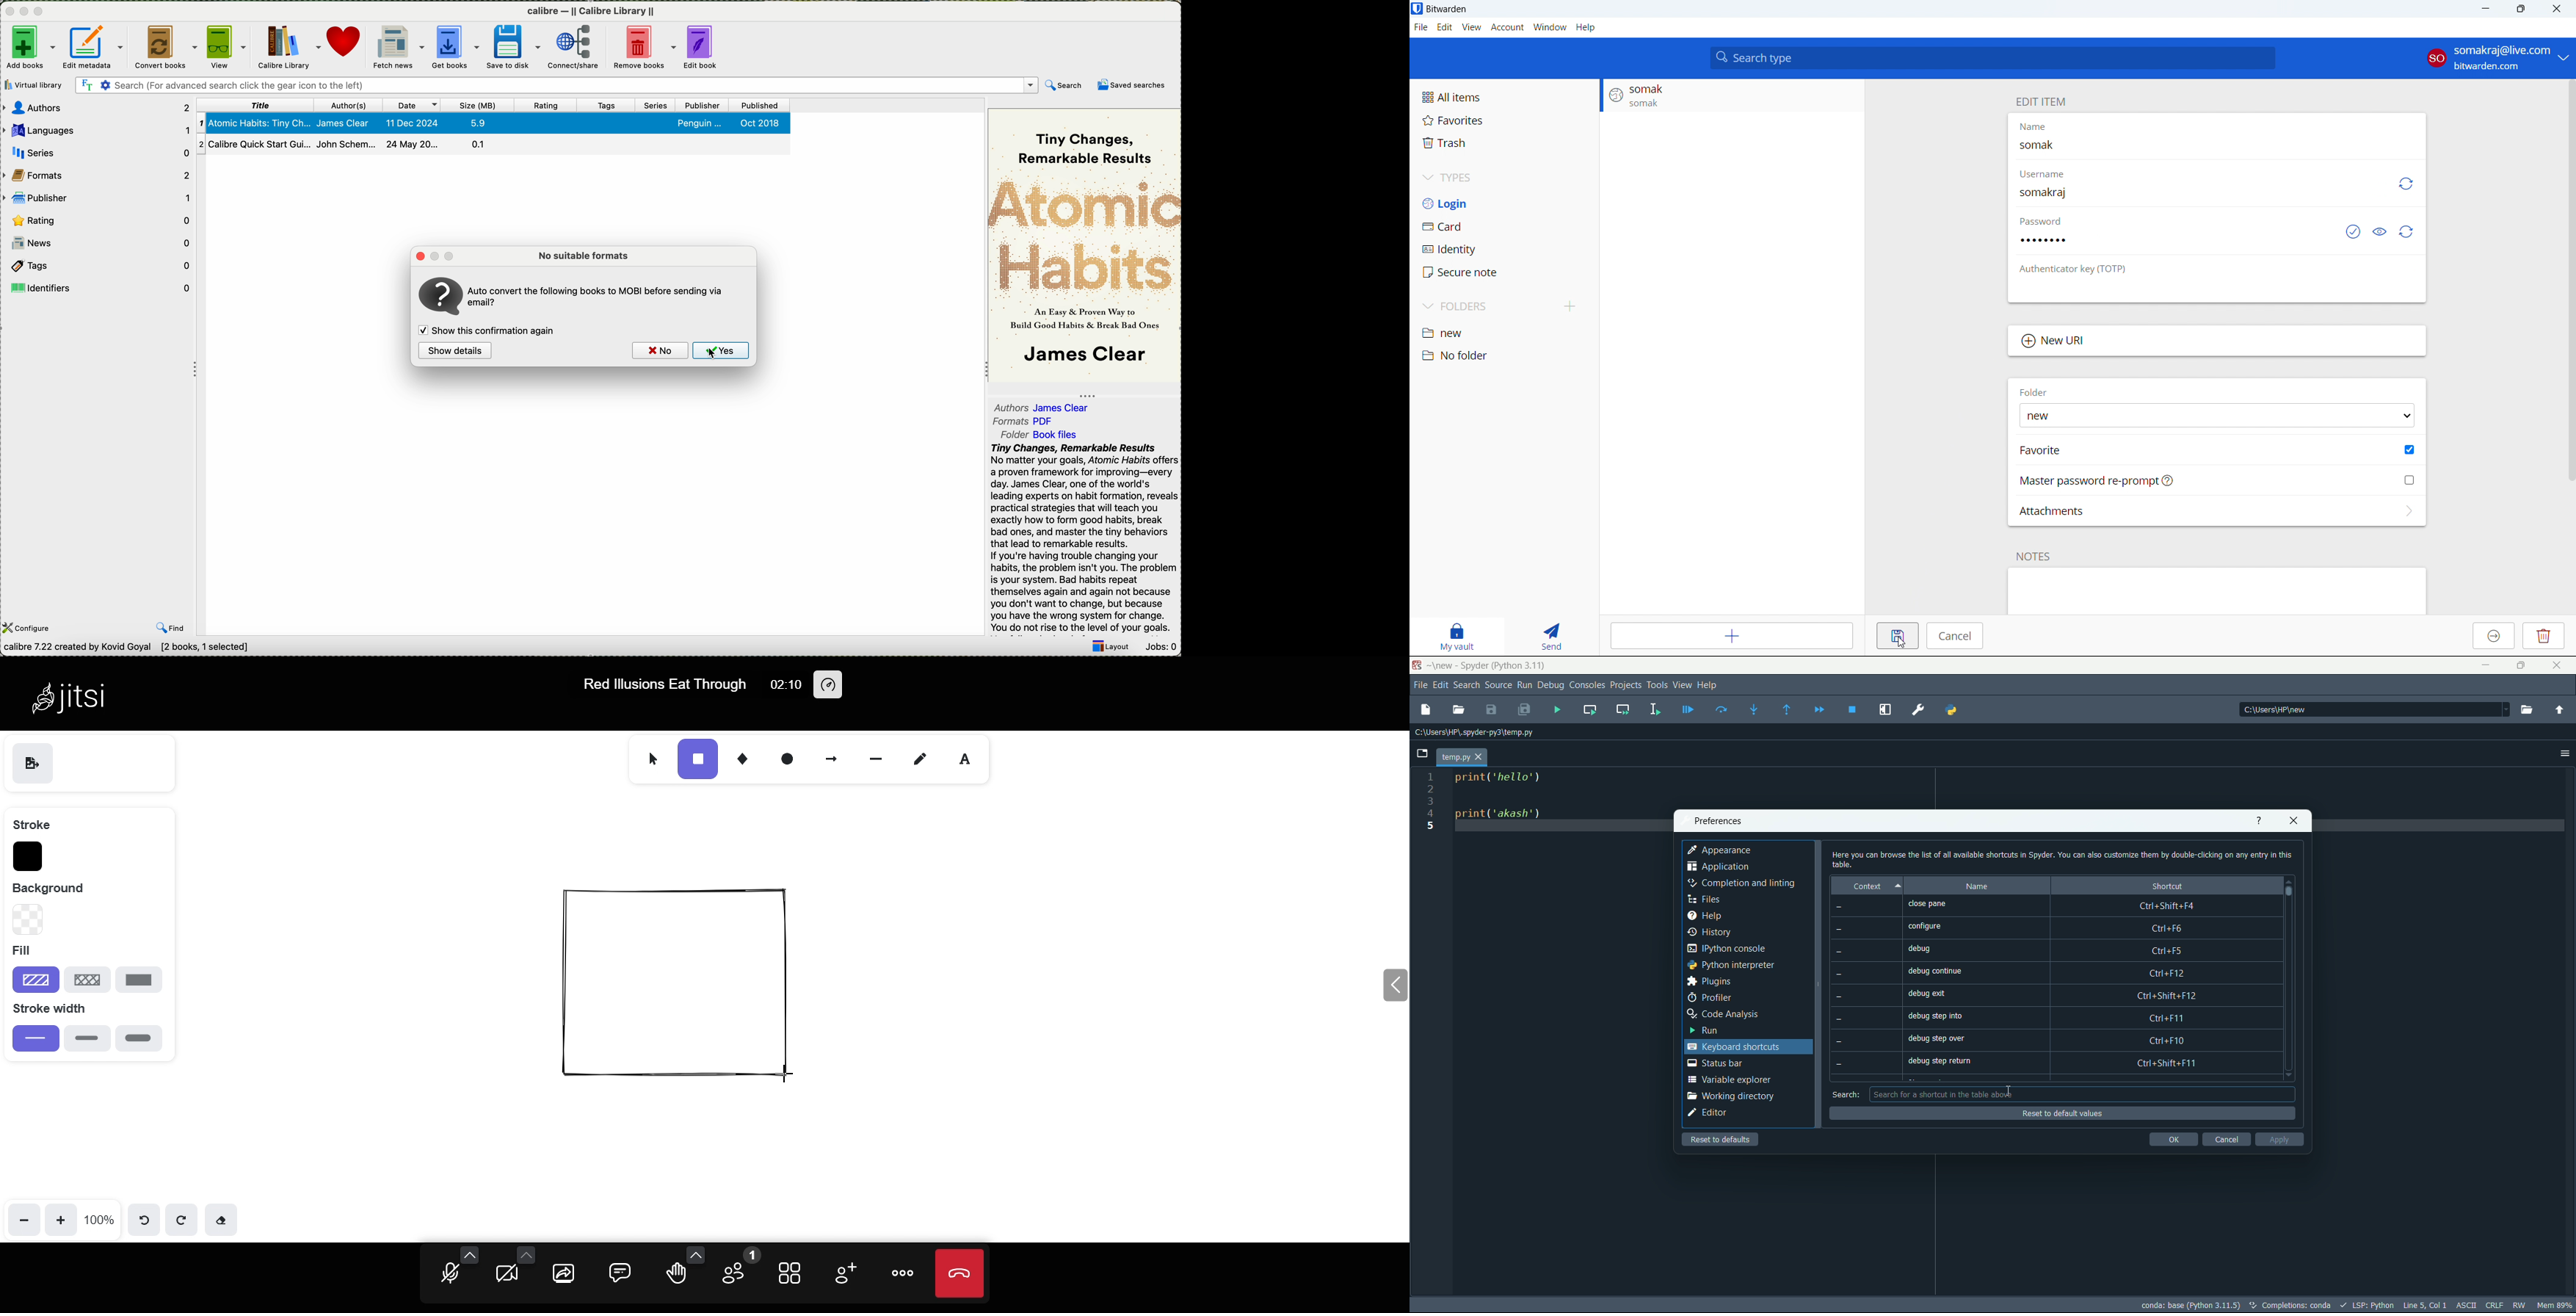 The image size is (2576, 1316). What do you see at coordinates (1711, 933) in the screenshot?
I see `history` at bounding box center [1711, 933].